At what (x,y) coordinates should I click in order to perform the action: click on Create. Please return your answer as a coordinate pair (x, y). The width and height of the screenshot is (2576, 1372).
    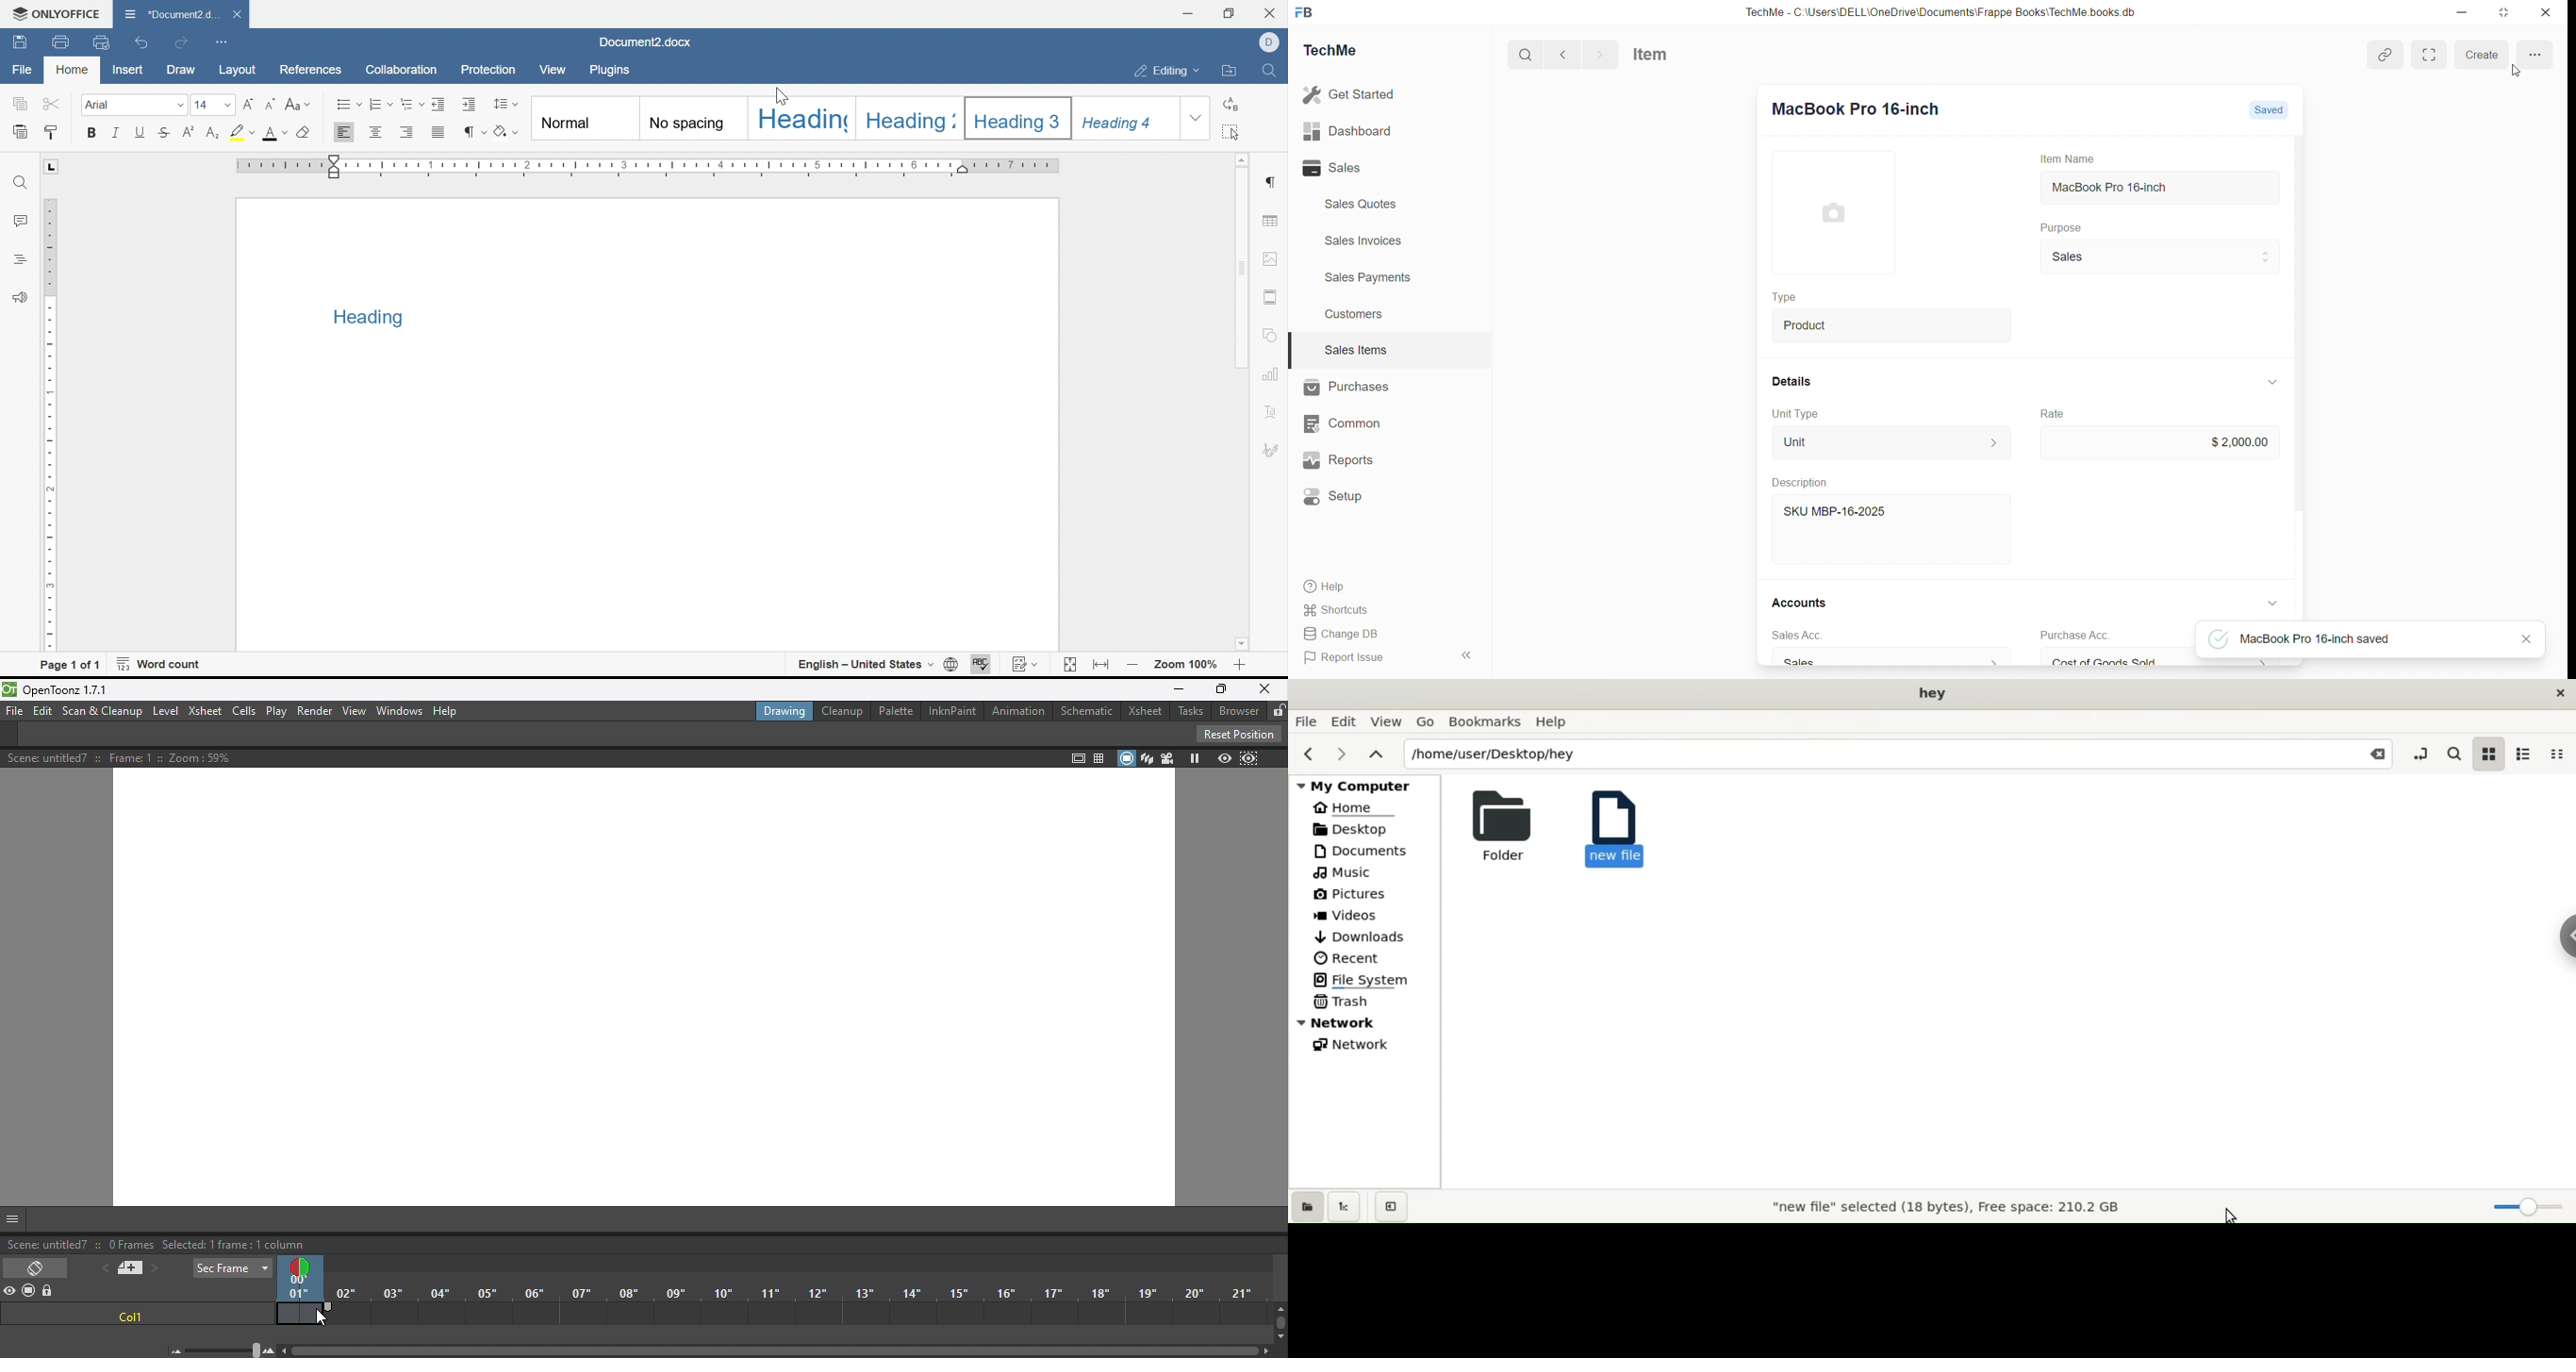
    Looking at the image, I should click on (2483, 55).